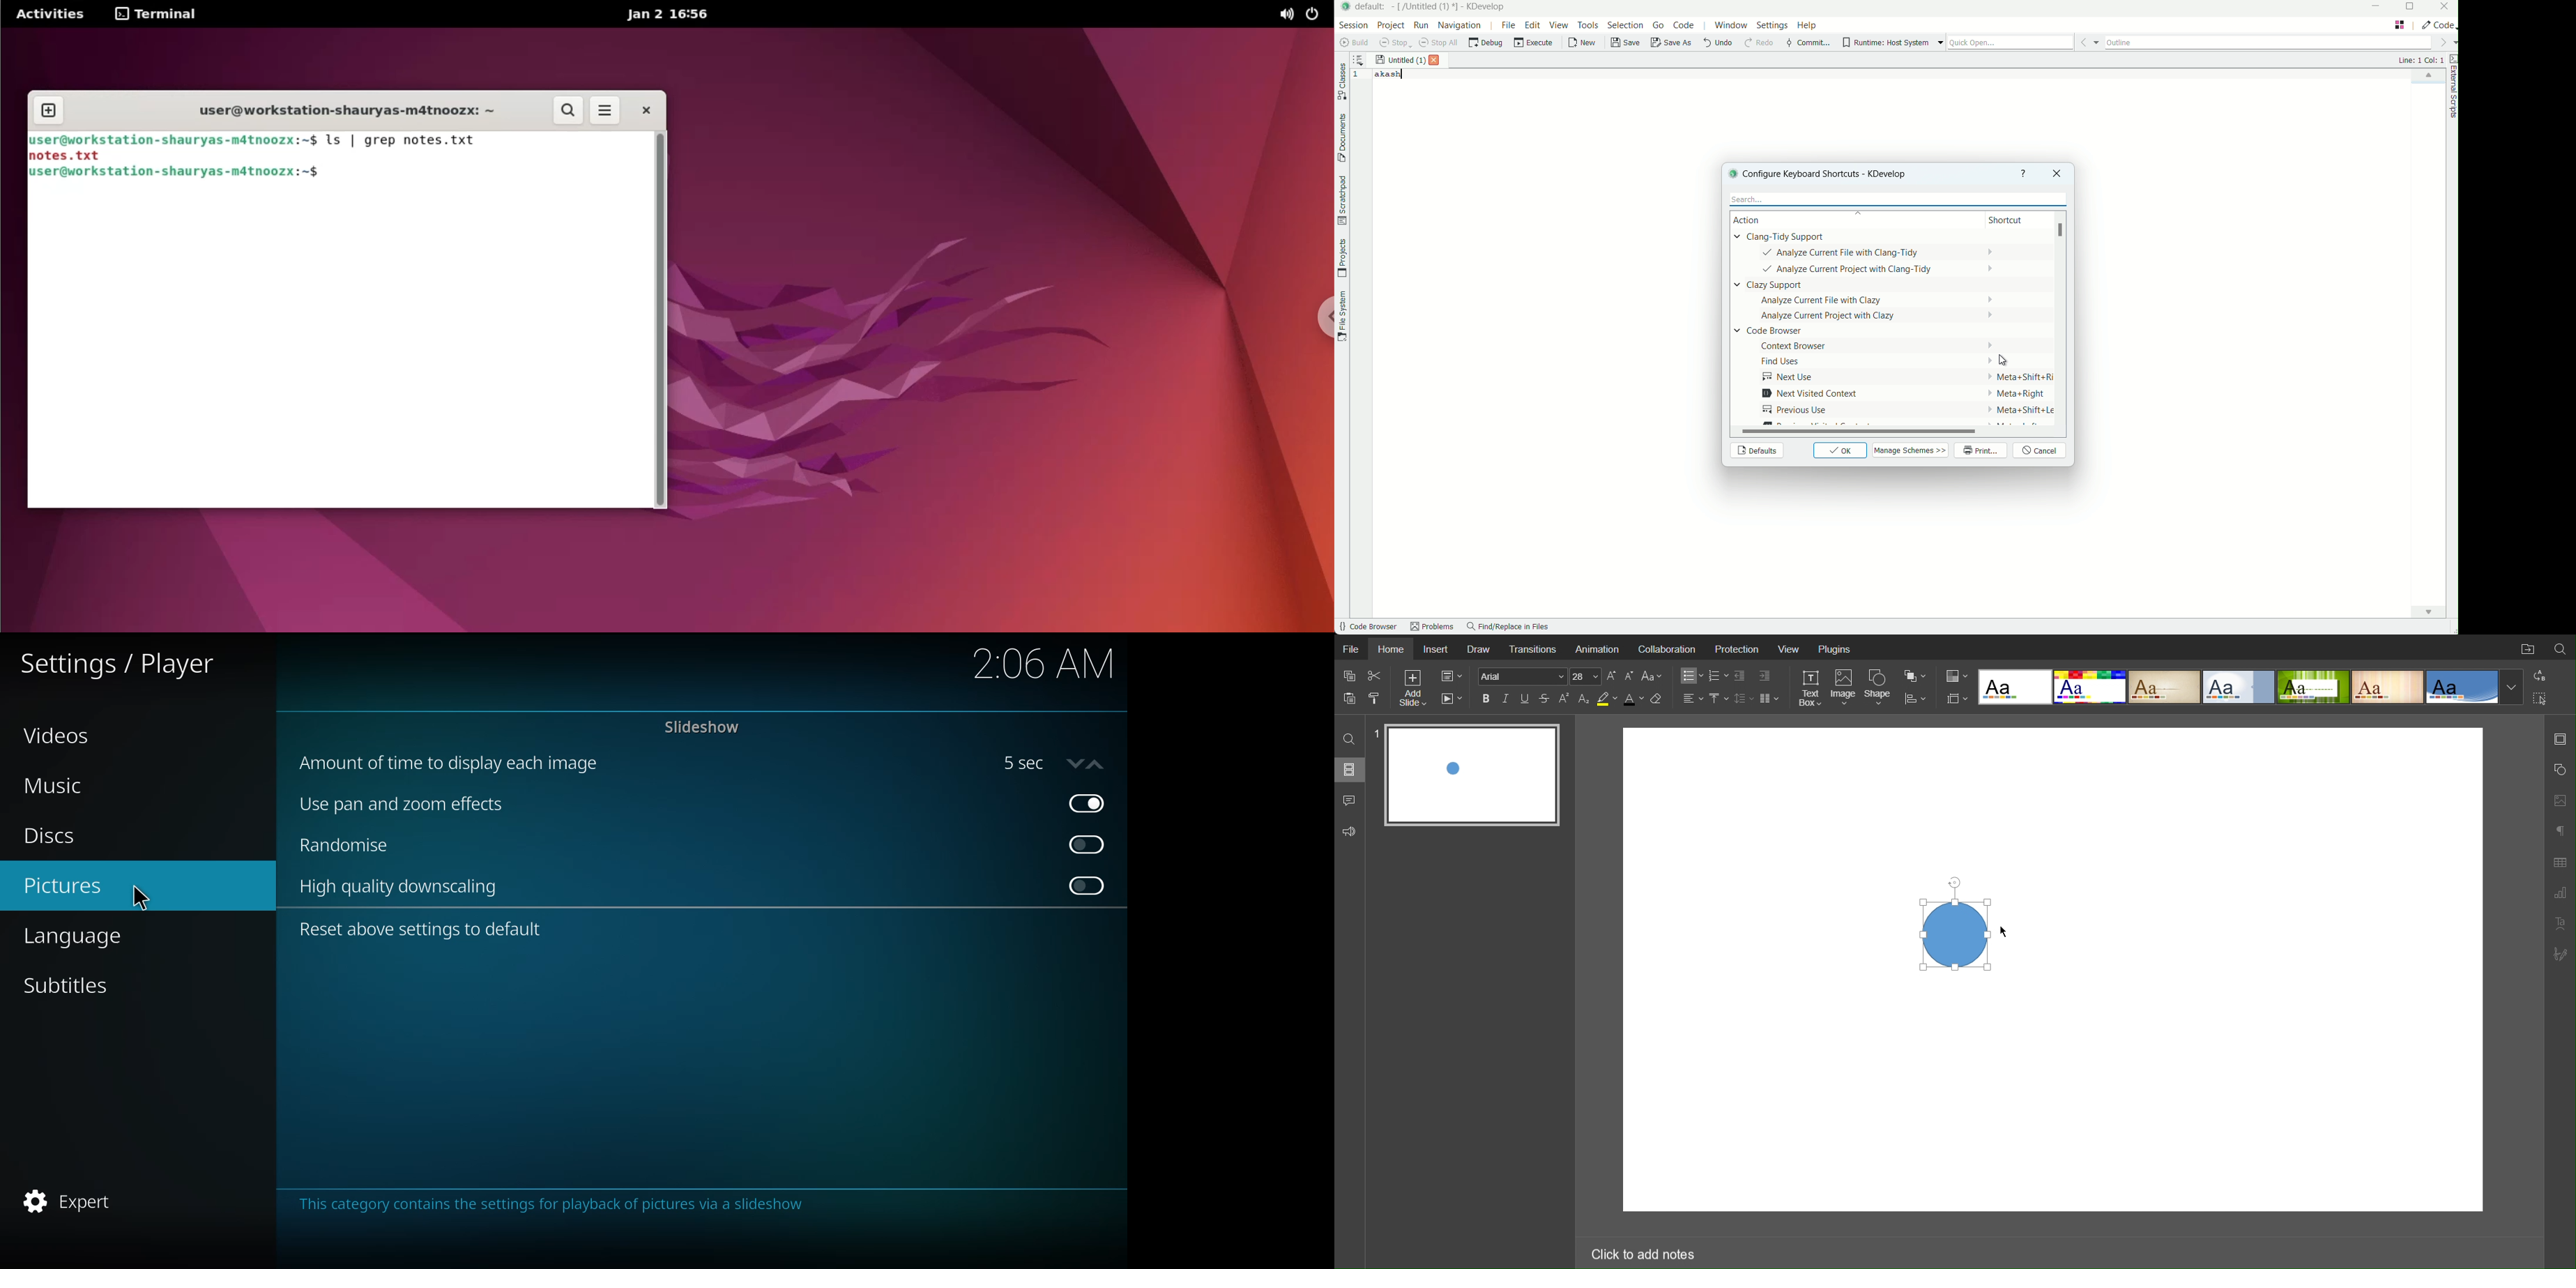 The width and height of the screenshot is (2576, 1288). Describe the element at coordinates (2540, 698) in the screenshot. I see `Selection` at that location.